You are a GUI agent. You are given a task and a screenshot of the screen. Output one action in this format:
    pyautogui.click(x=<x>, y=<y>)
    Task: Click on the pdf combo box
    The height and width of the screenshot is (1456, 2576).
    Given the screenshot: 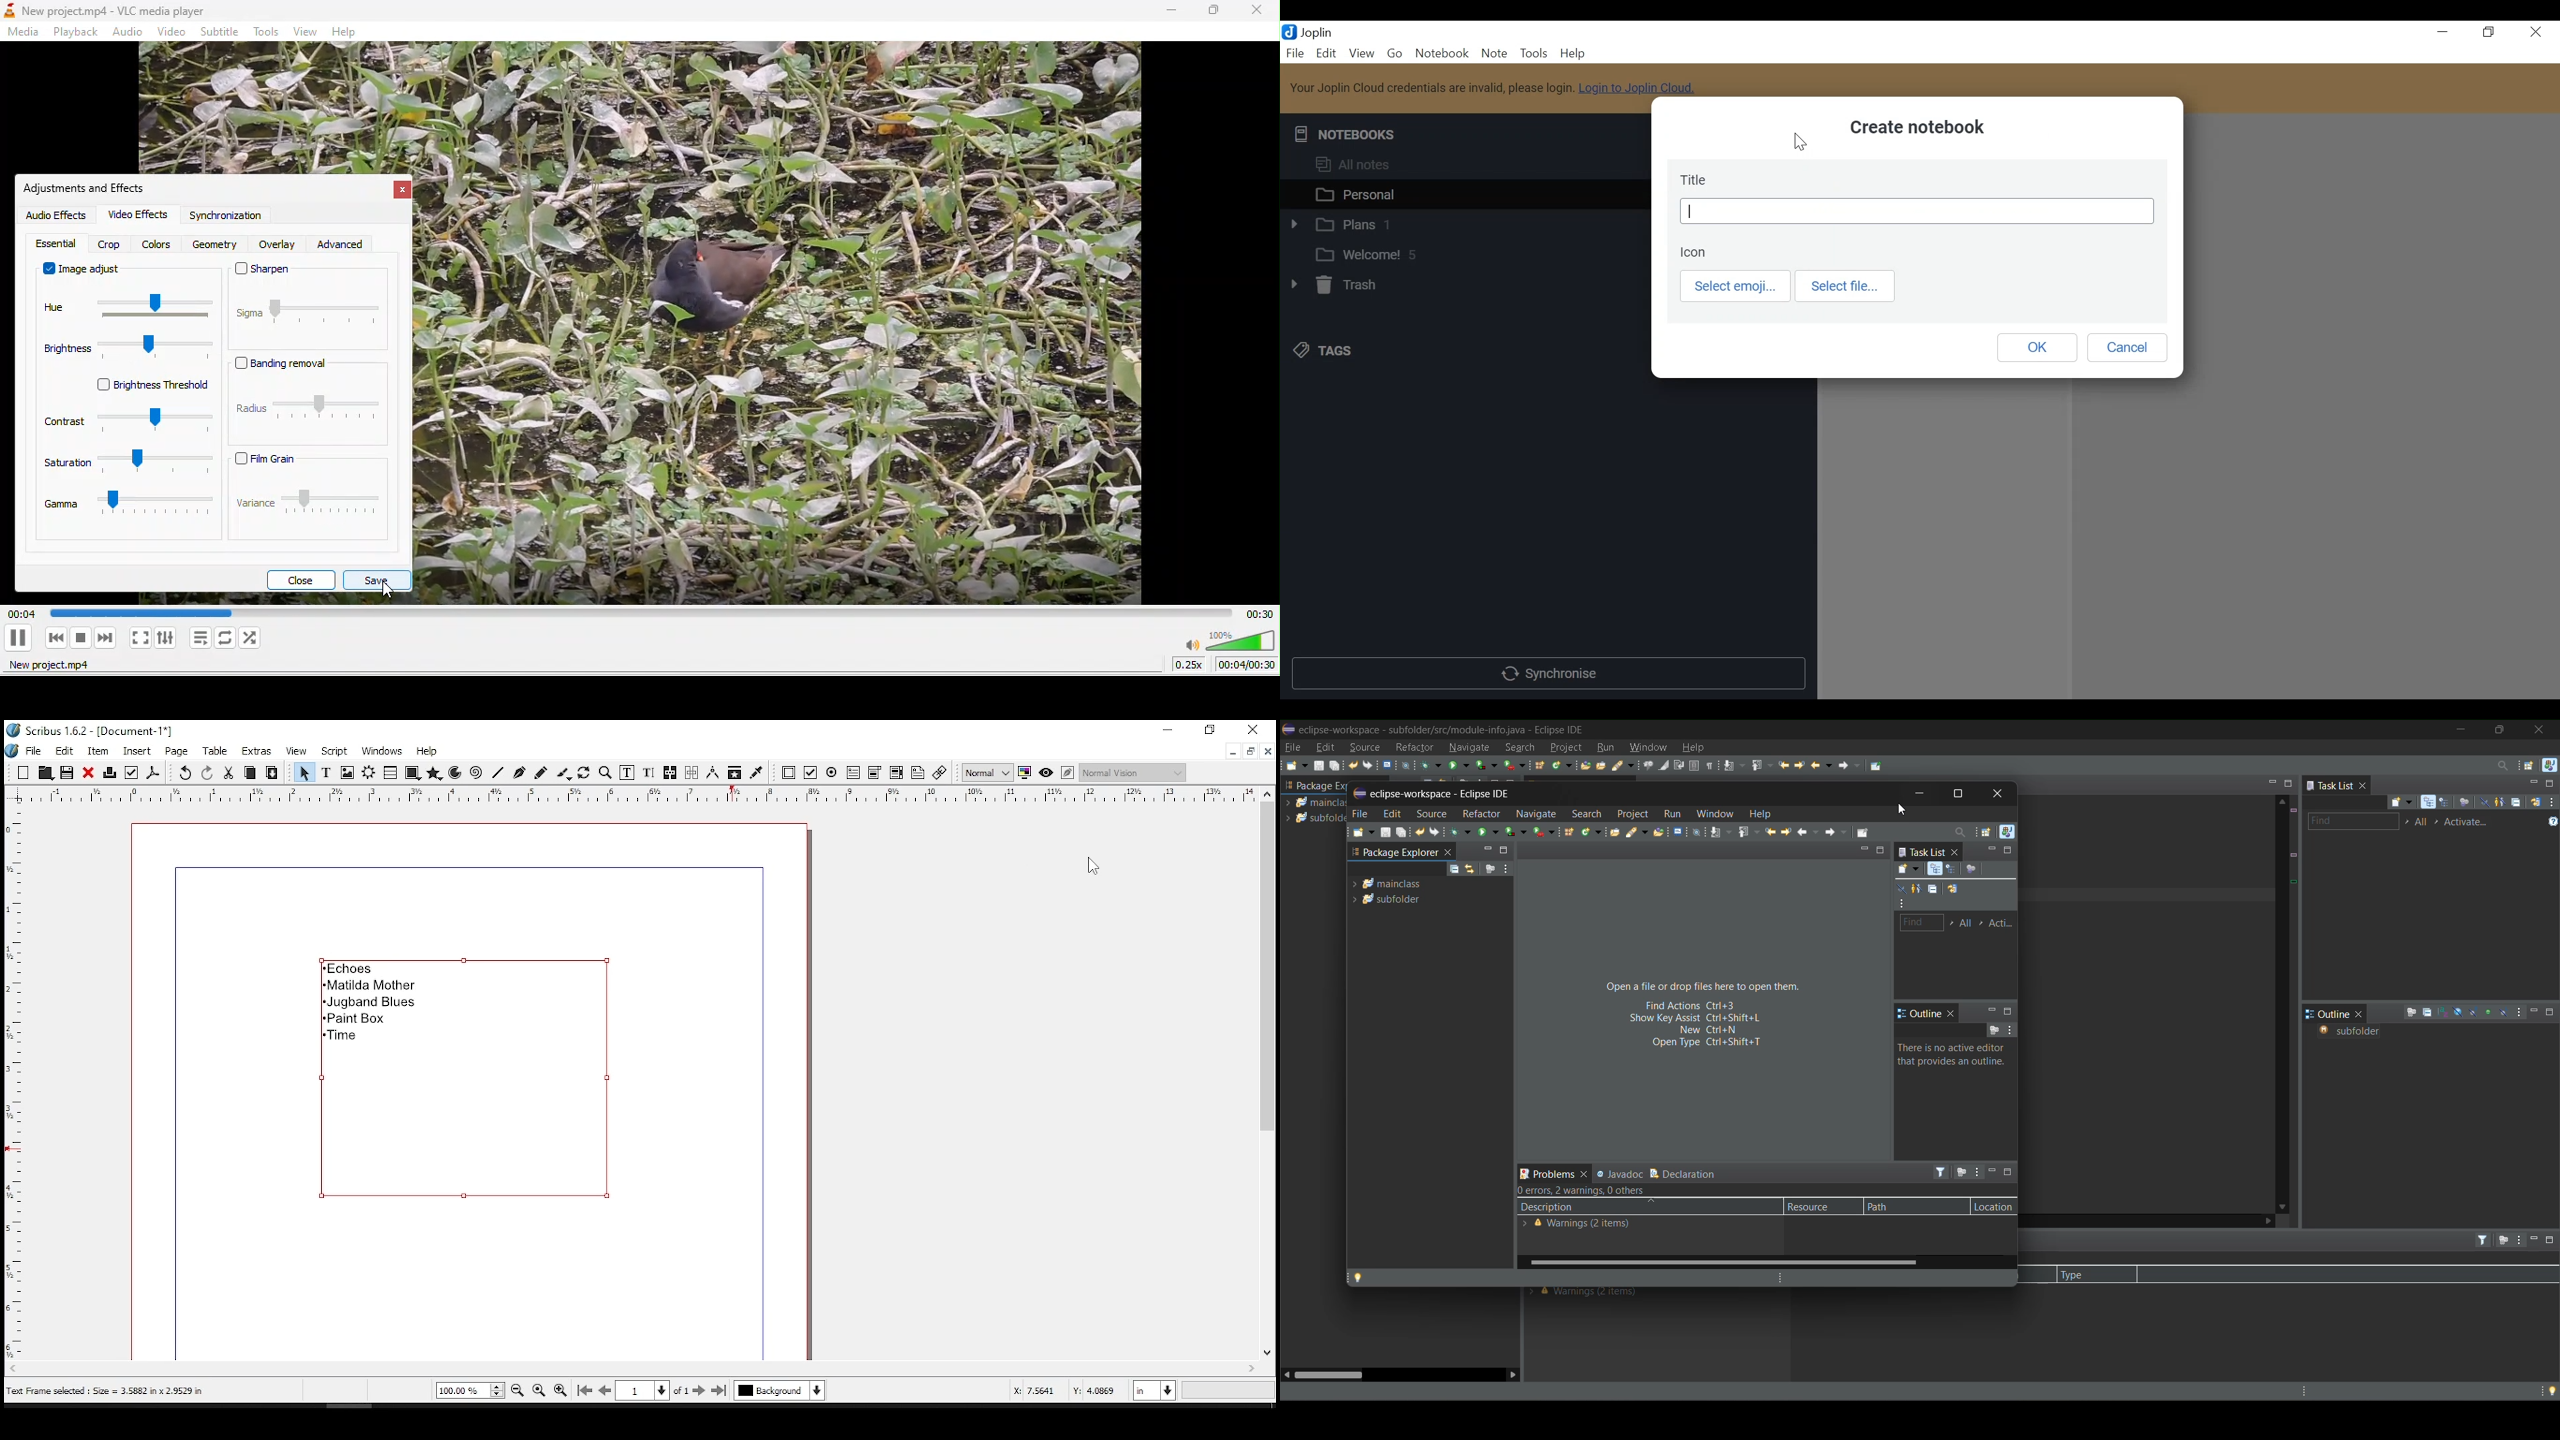 What is the action you would take?
    pyautogui.click(x=874, y=774)
    